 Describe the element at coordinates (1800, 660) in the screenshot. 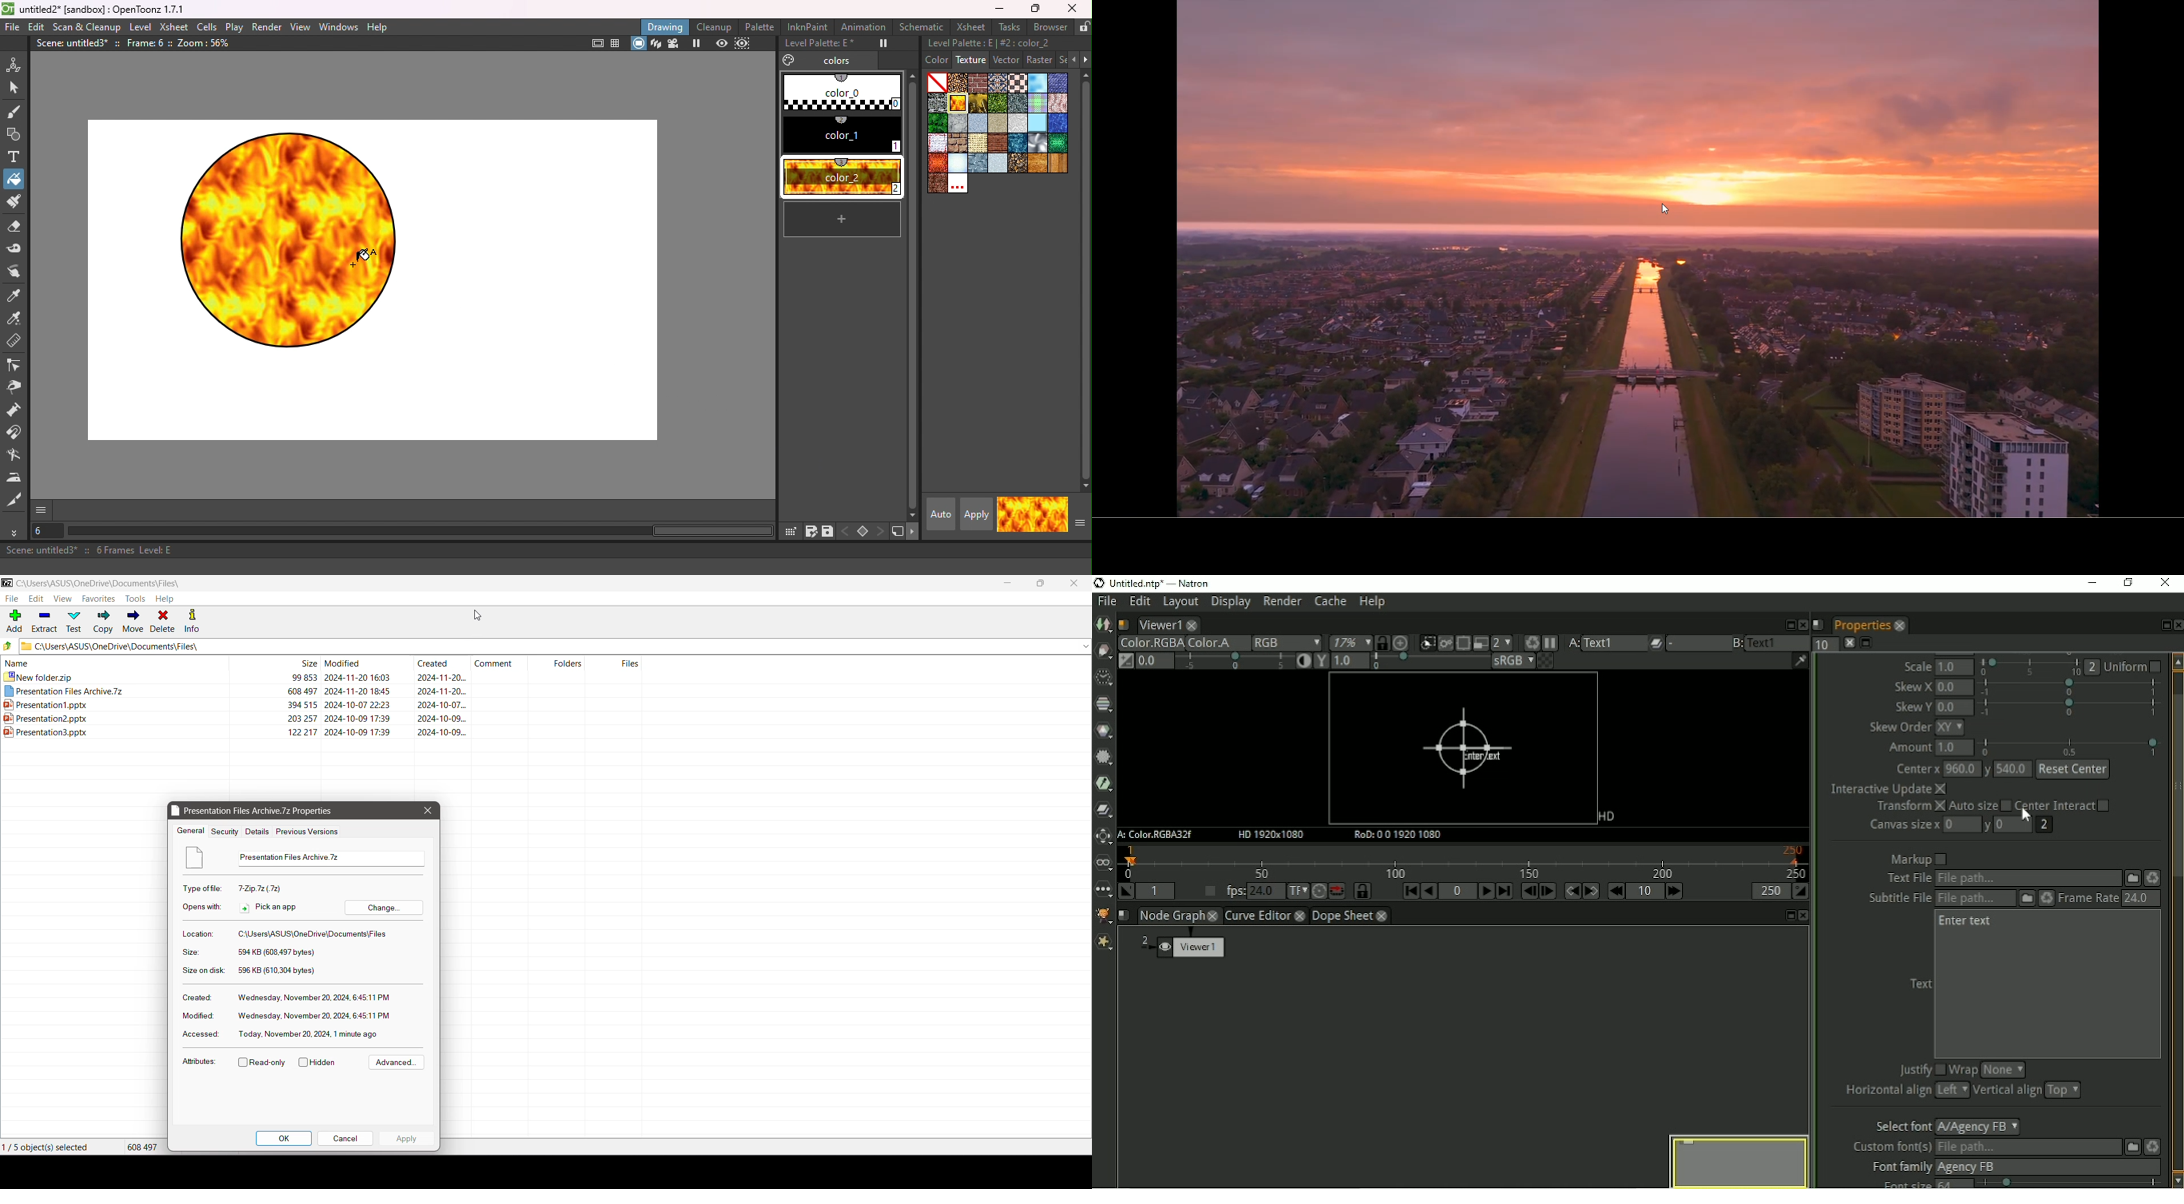

I see `Show/hide information bar` at that location.